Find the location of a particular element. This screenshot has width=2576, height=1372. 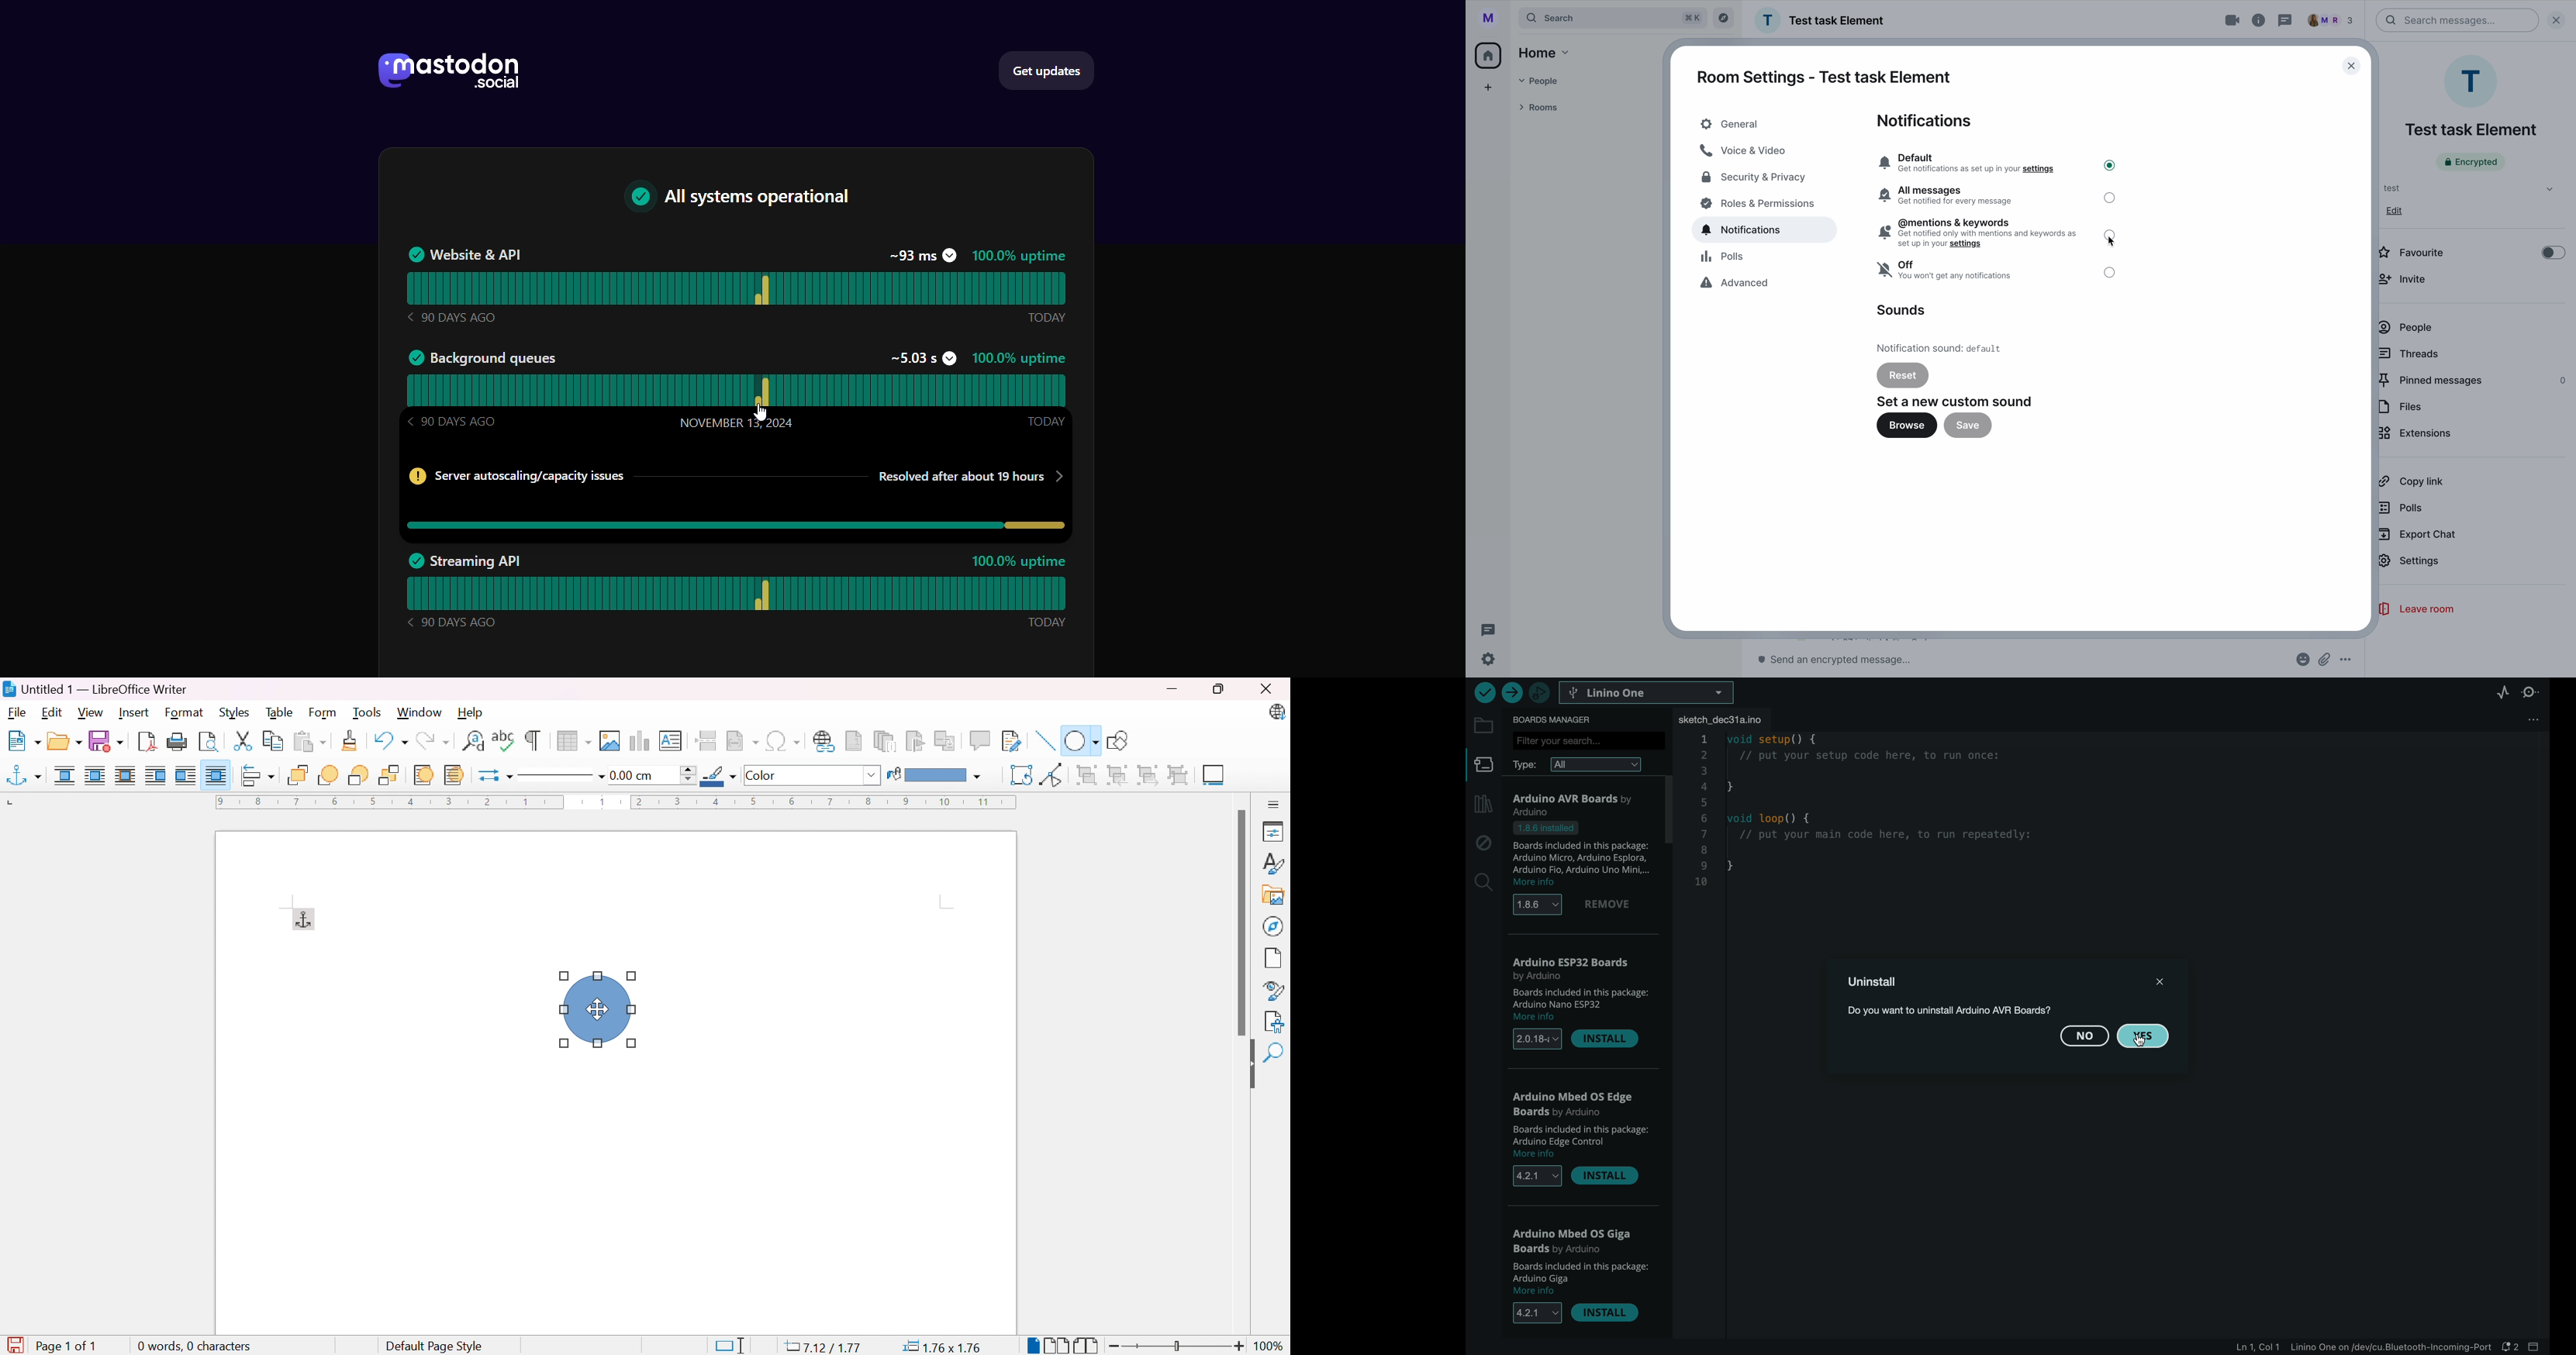

Server info is located at coordinates (517, 476).